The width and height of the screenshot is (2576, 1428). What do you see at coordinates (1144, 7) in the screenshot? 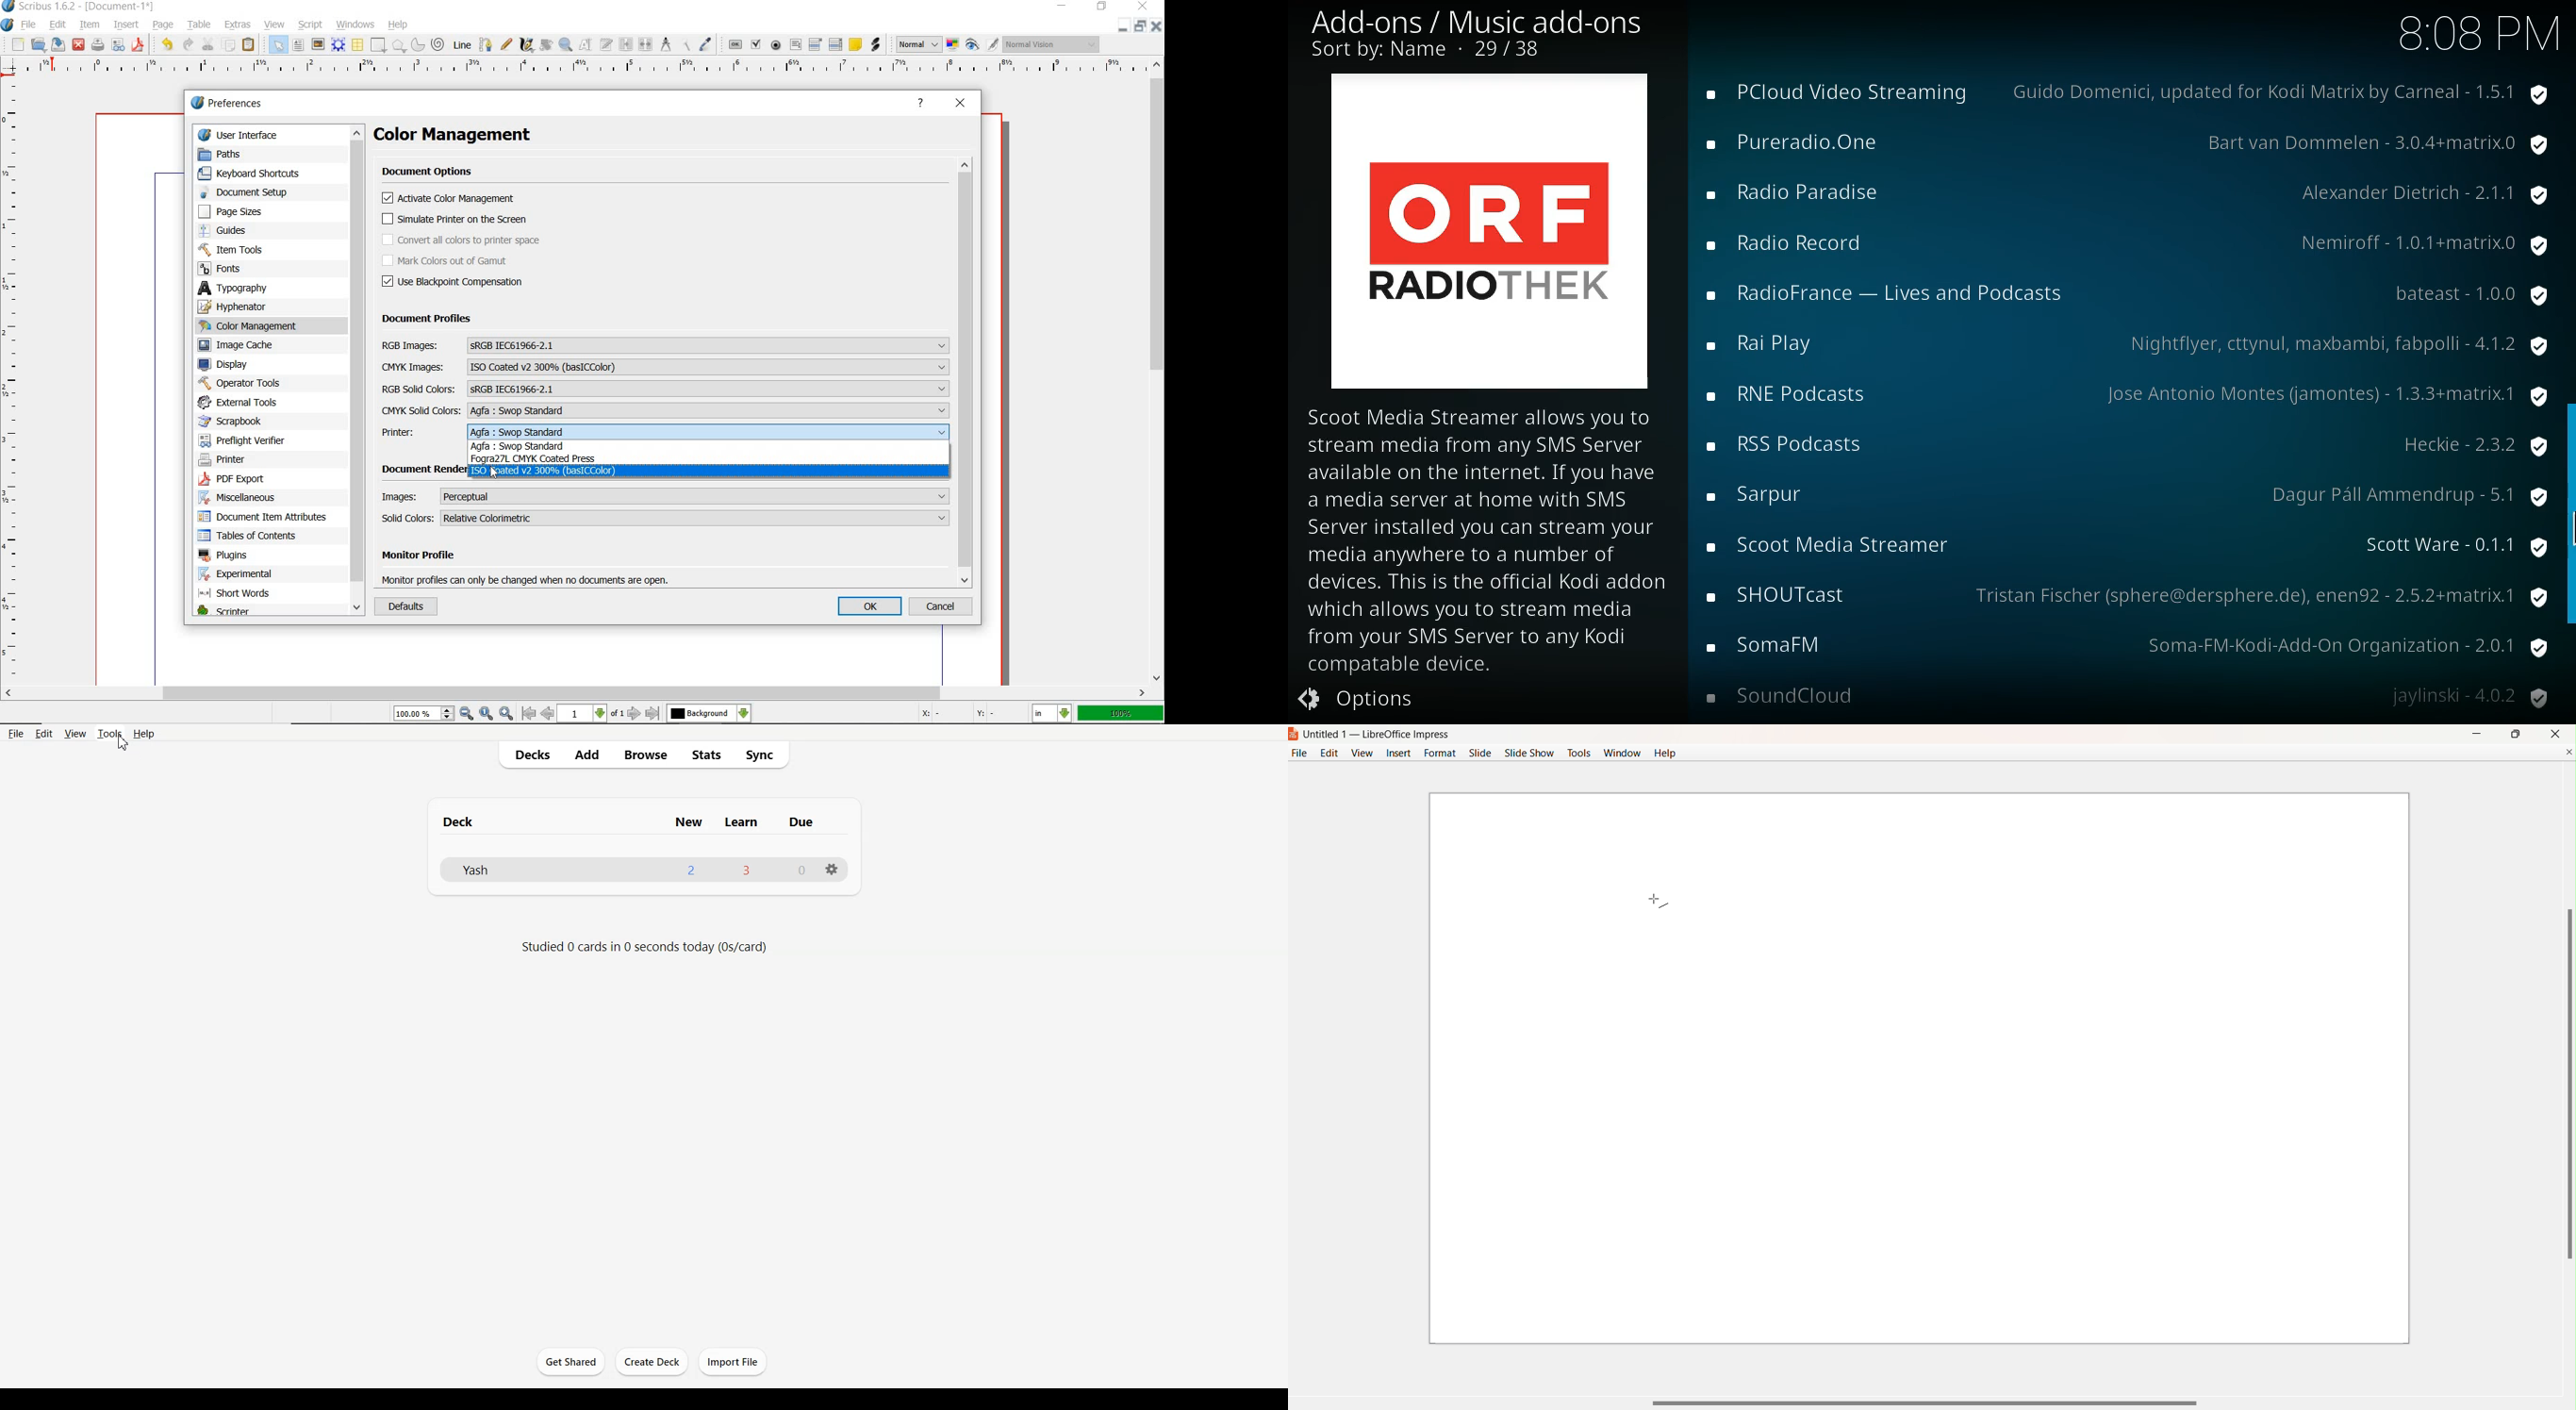
I see `close` at bounding box center [1144, 7].